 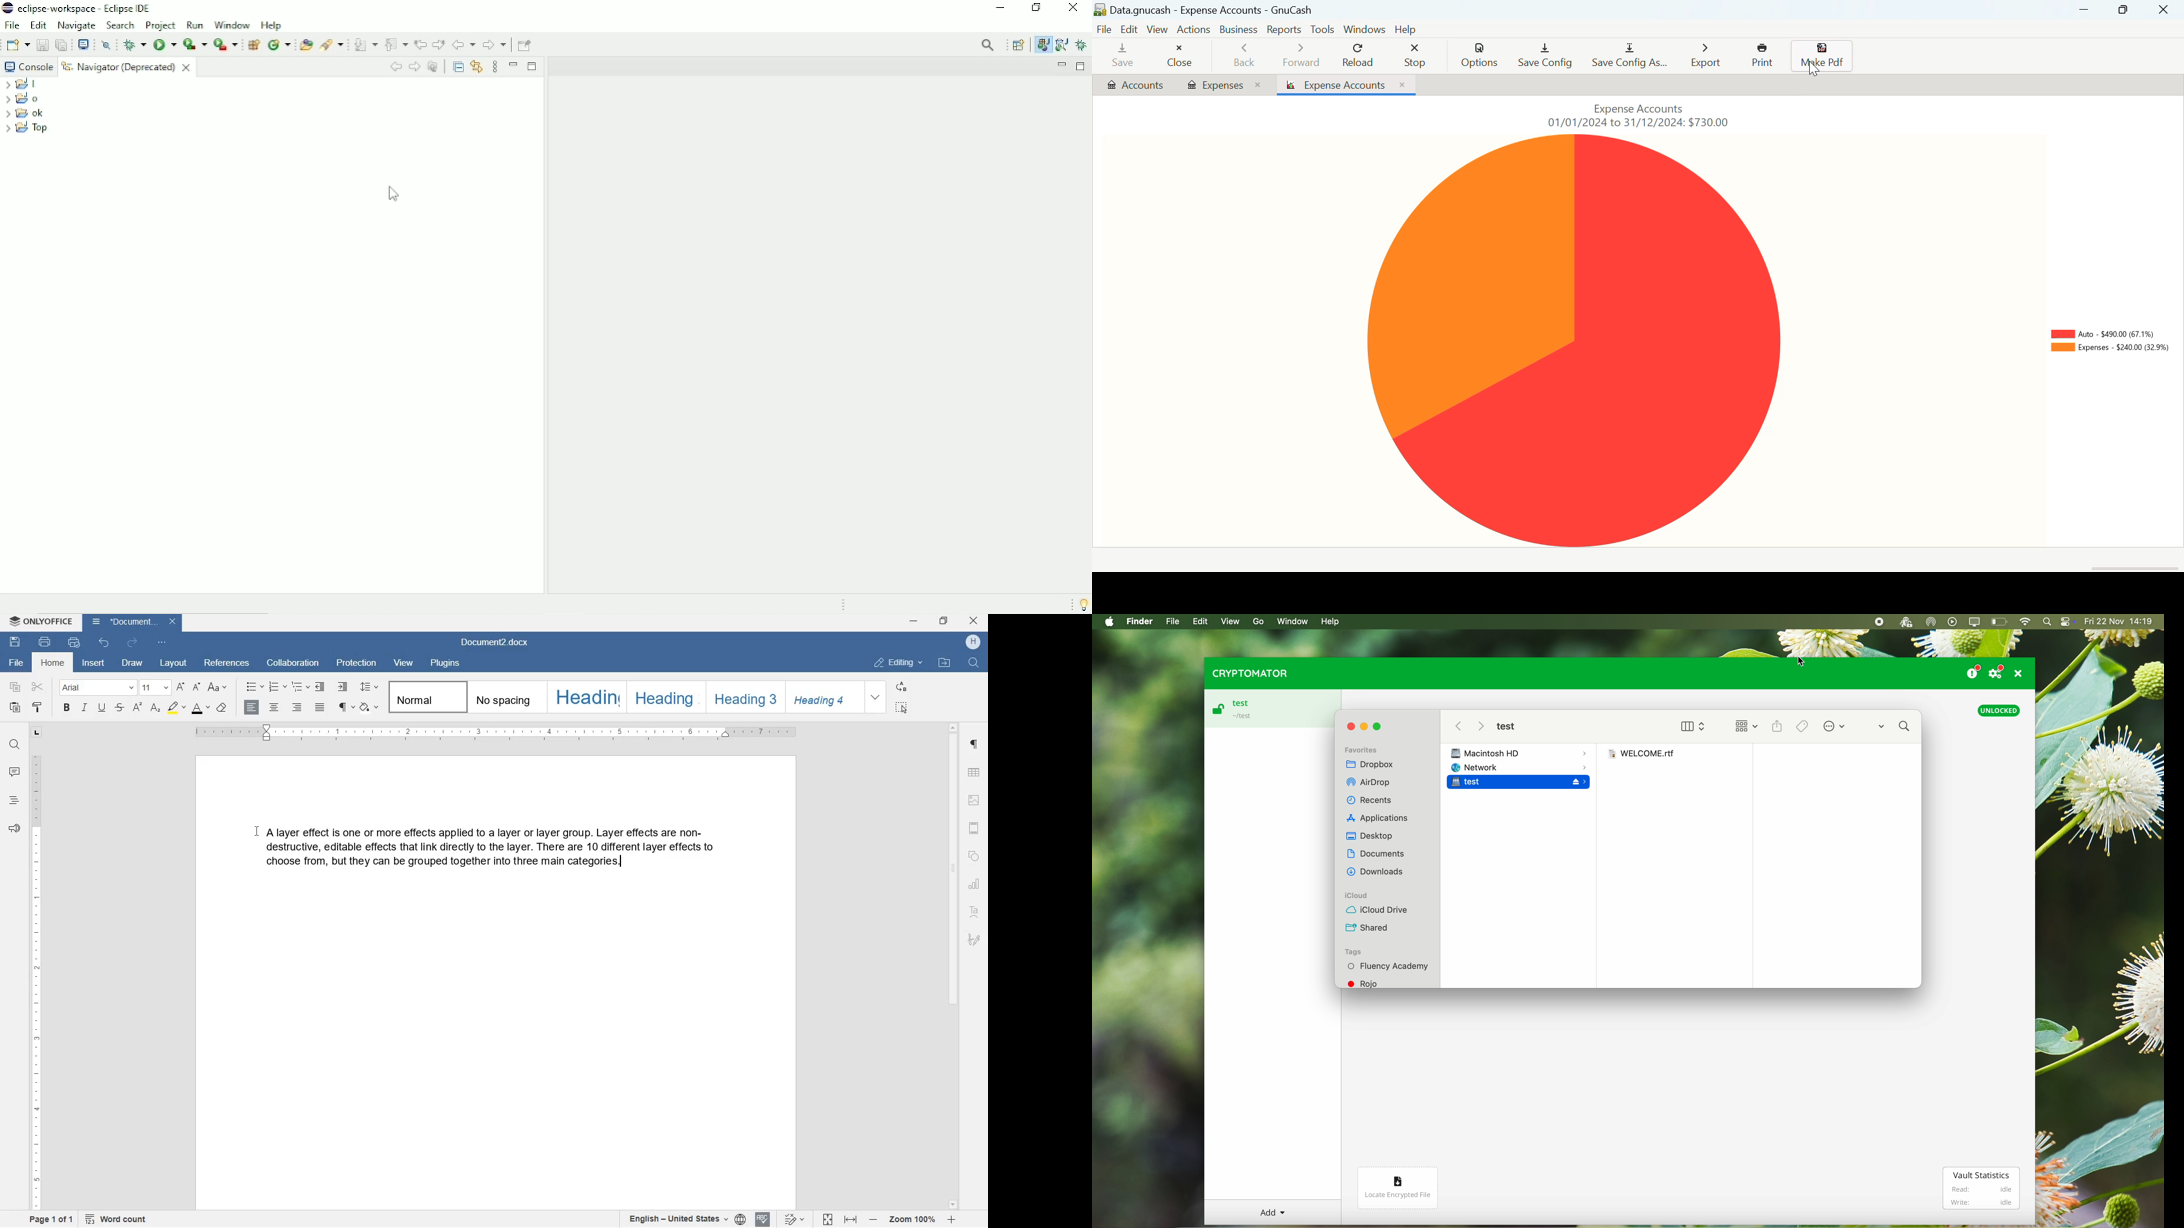 I want to click on strikethrough, so click(x=121, y=708).